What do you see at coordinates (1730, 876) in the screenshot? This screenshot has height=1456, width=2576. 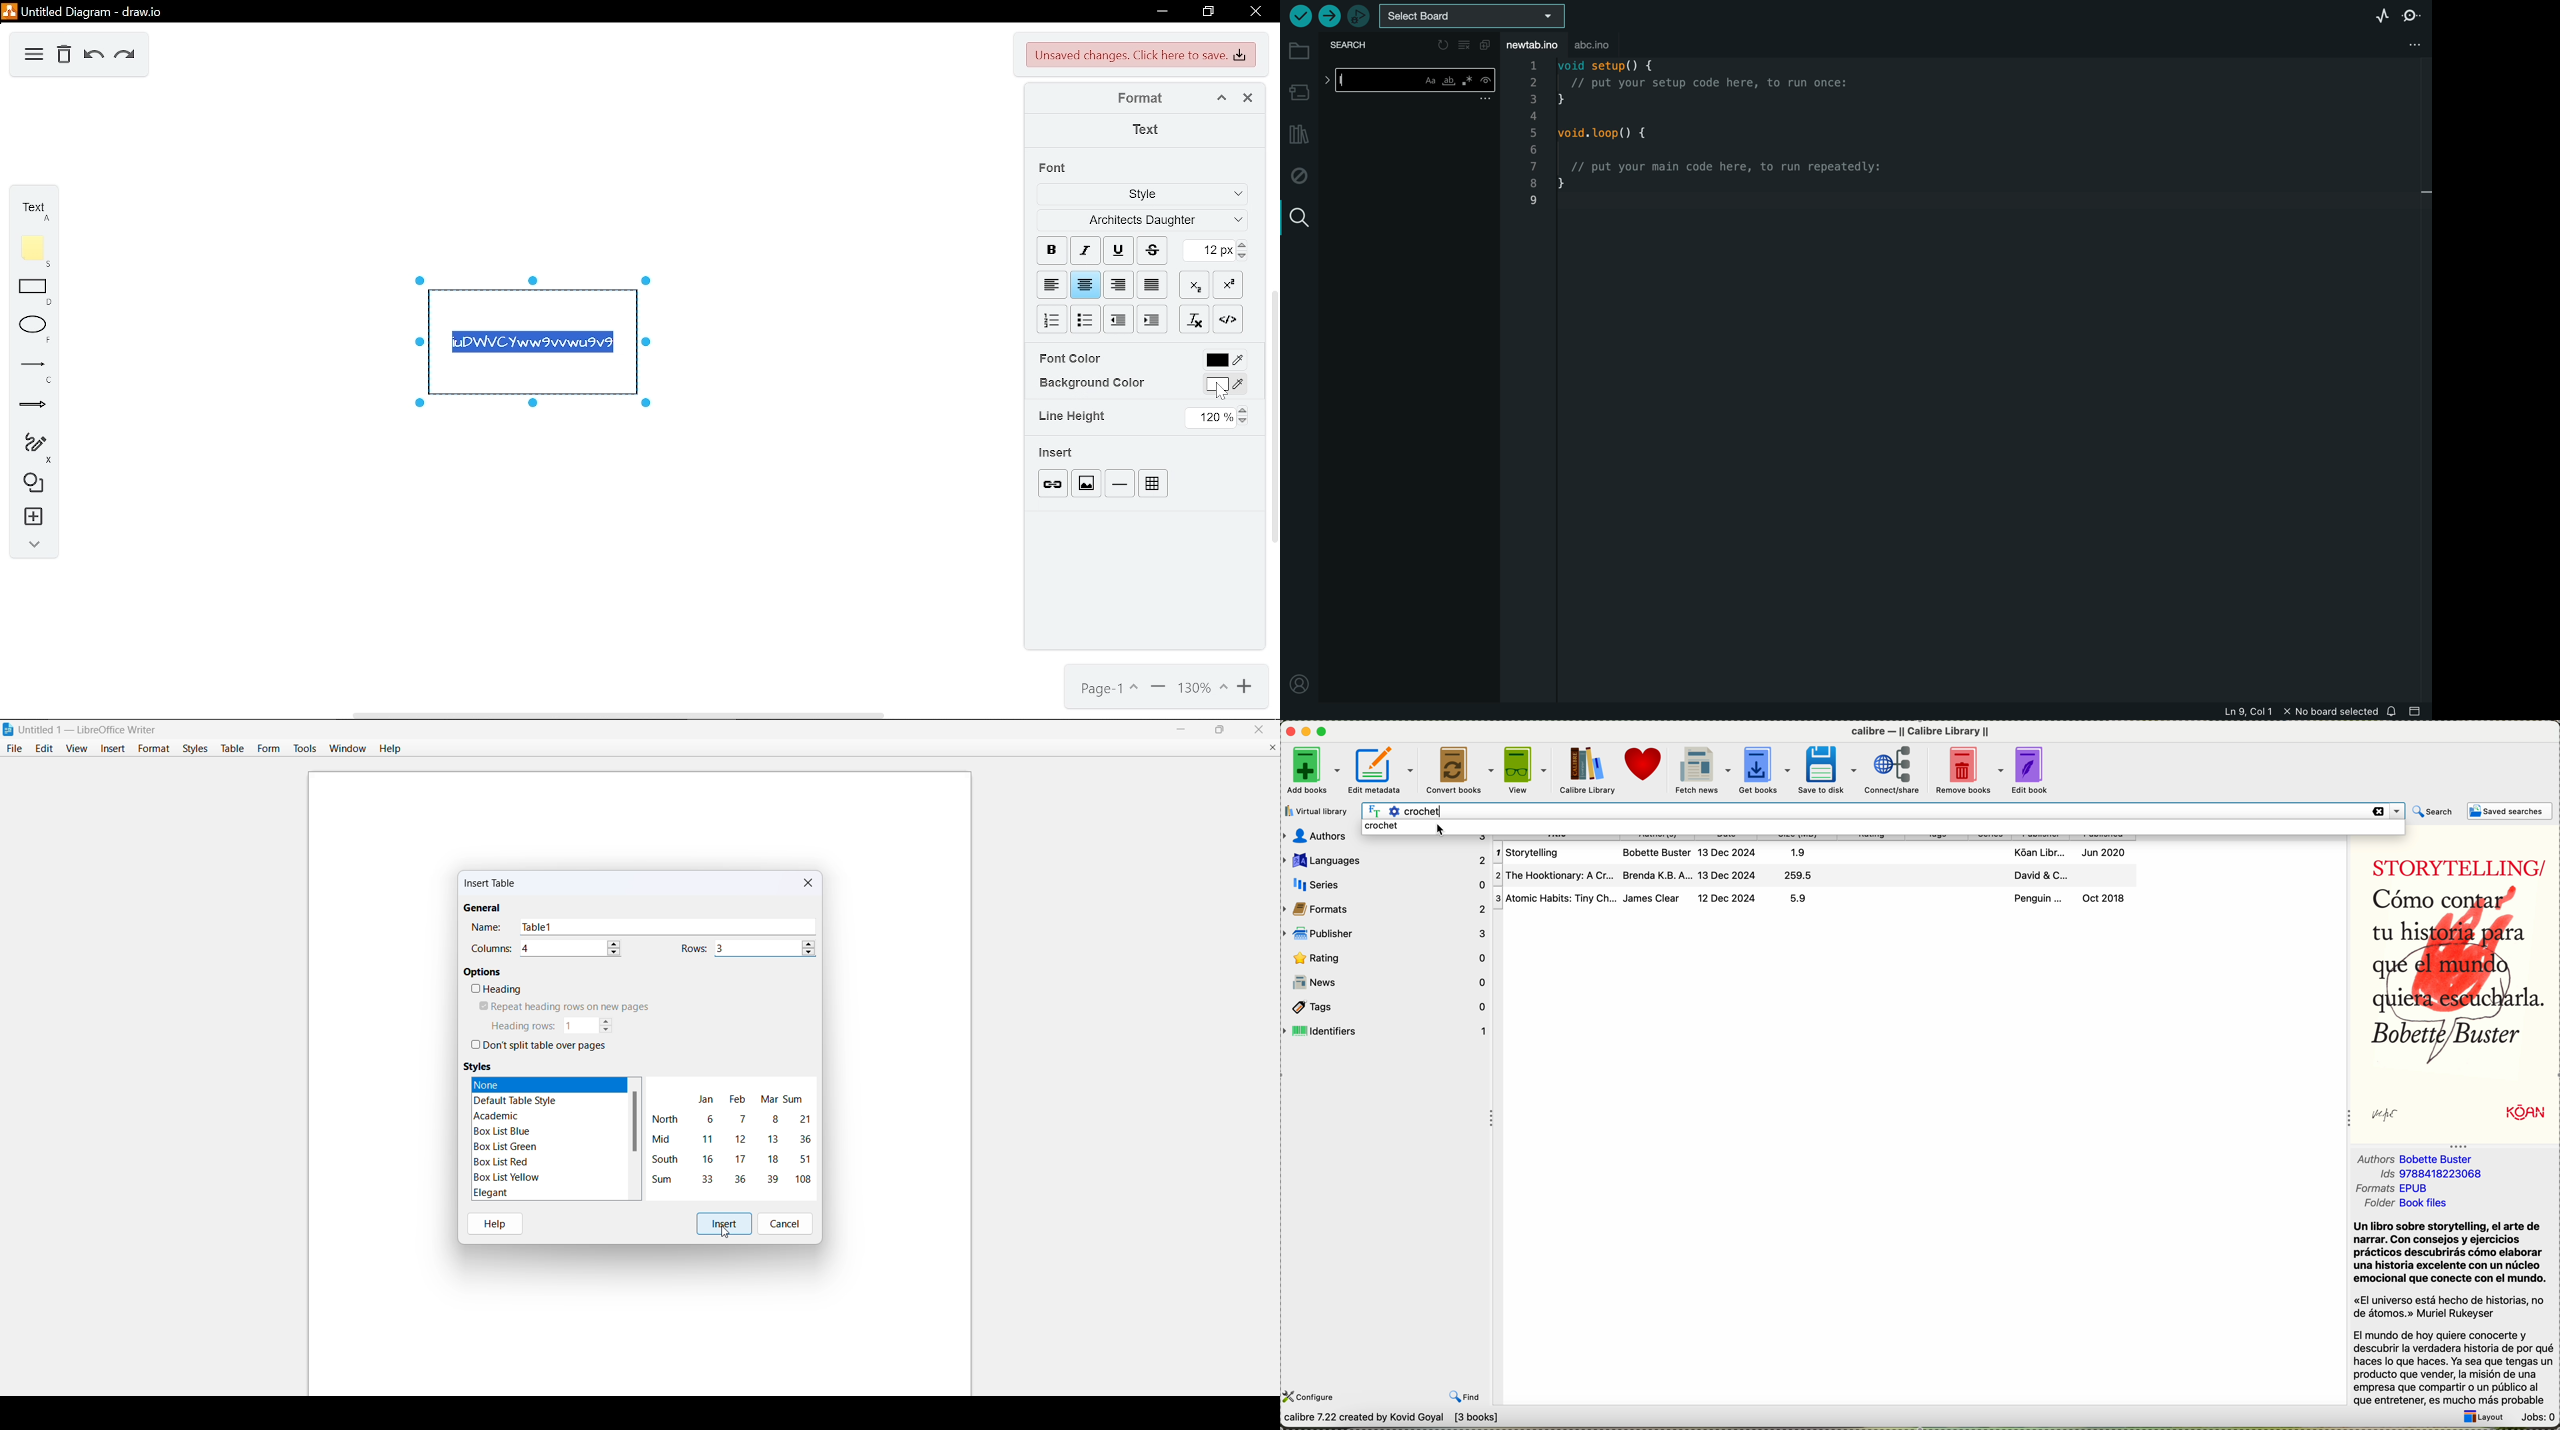 I see `13 Dec 2024` at bounding box center [1730, 876].